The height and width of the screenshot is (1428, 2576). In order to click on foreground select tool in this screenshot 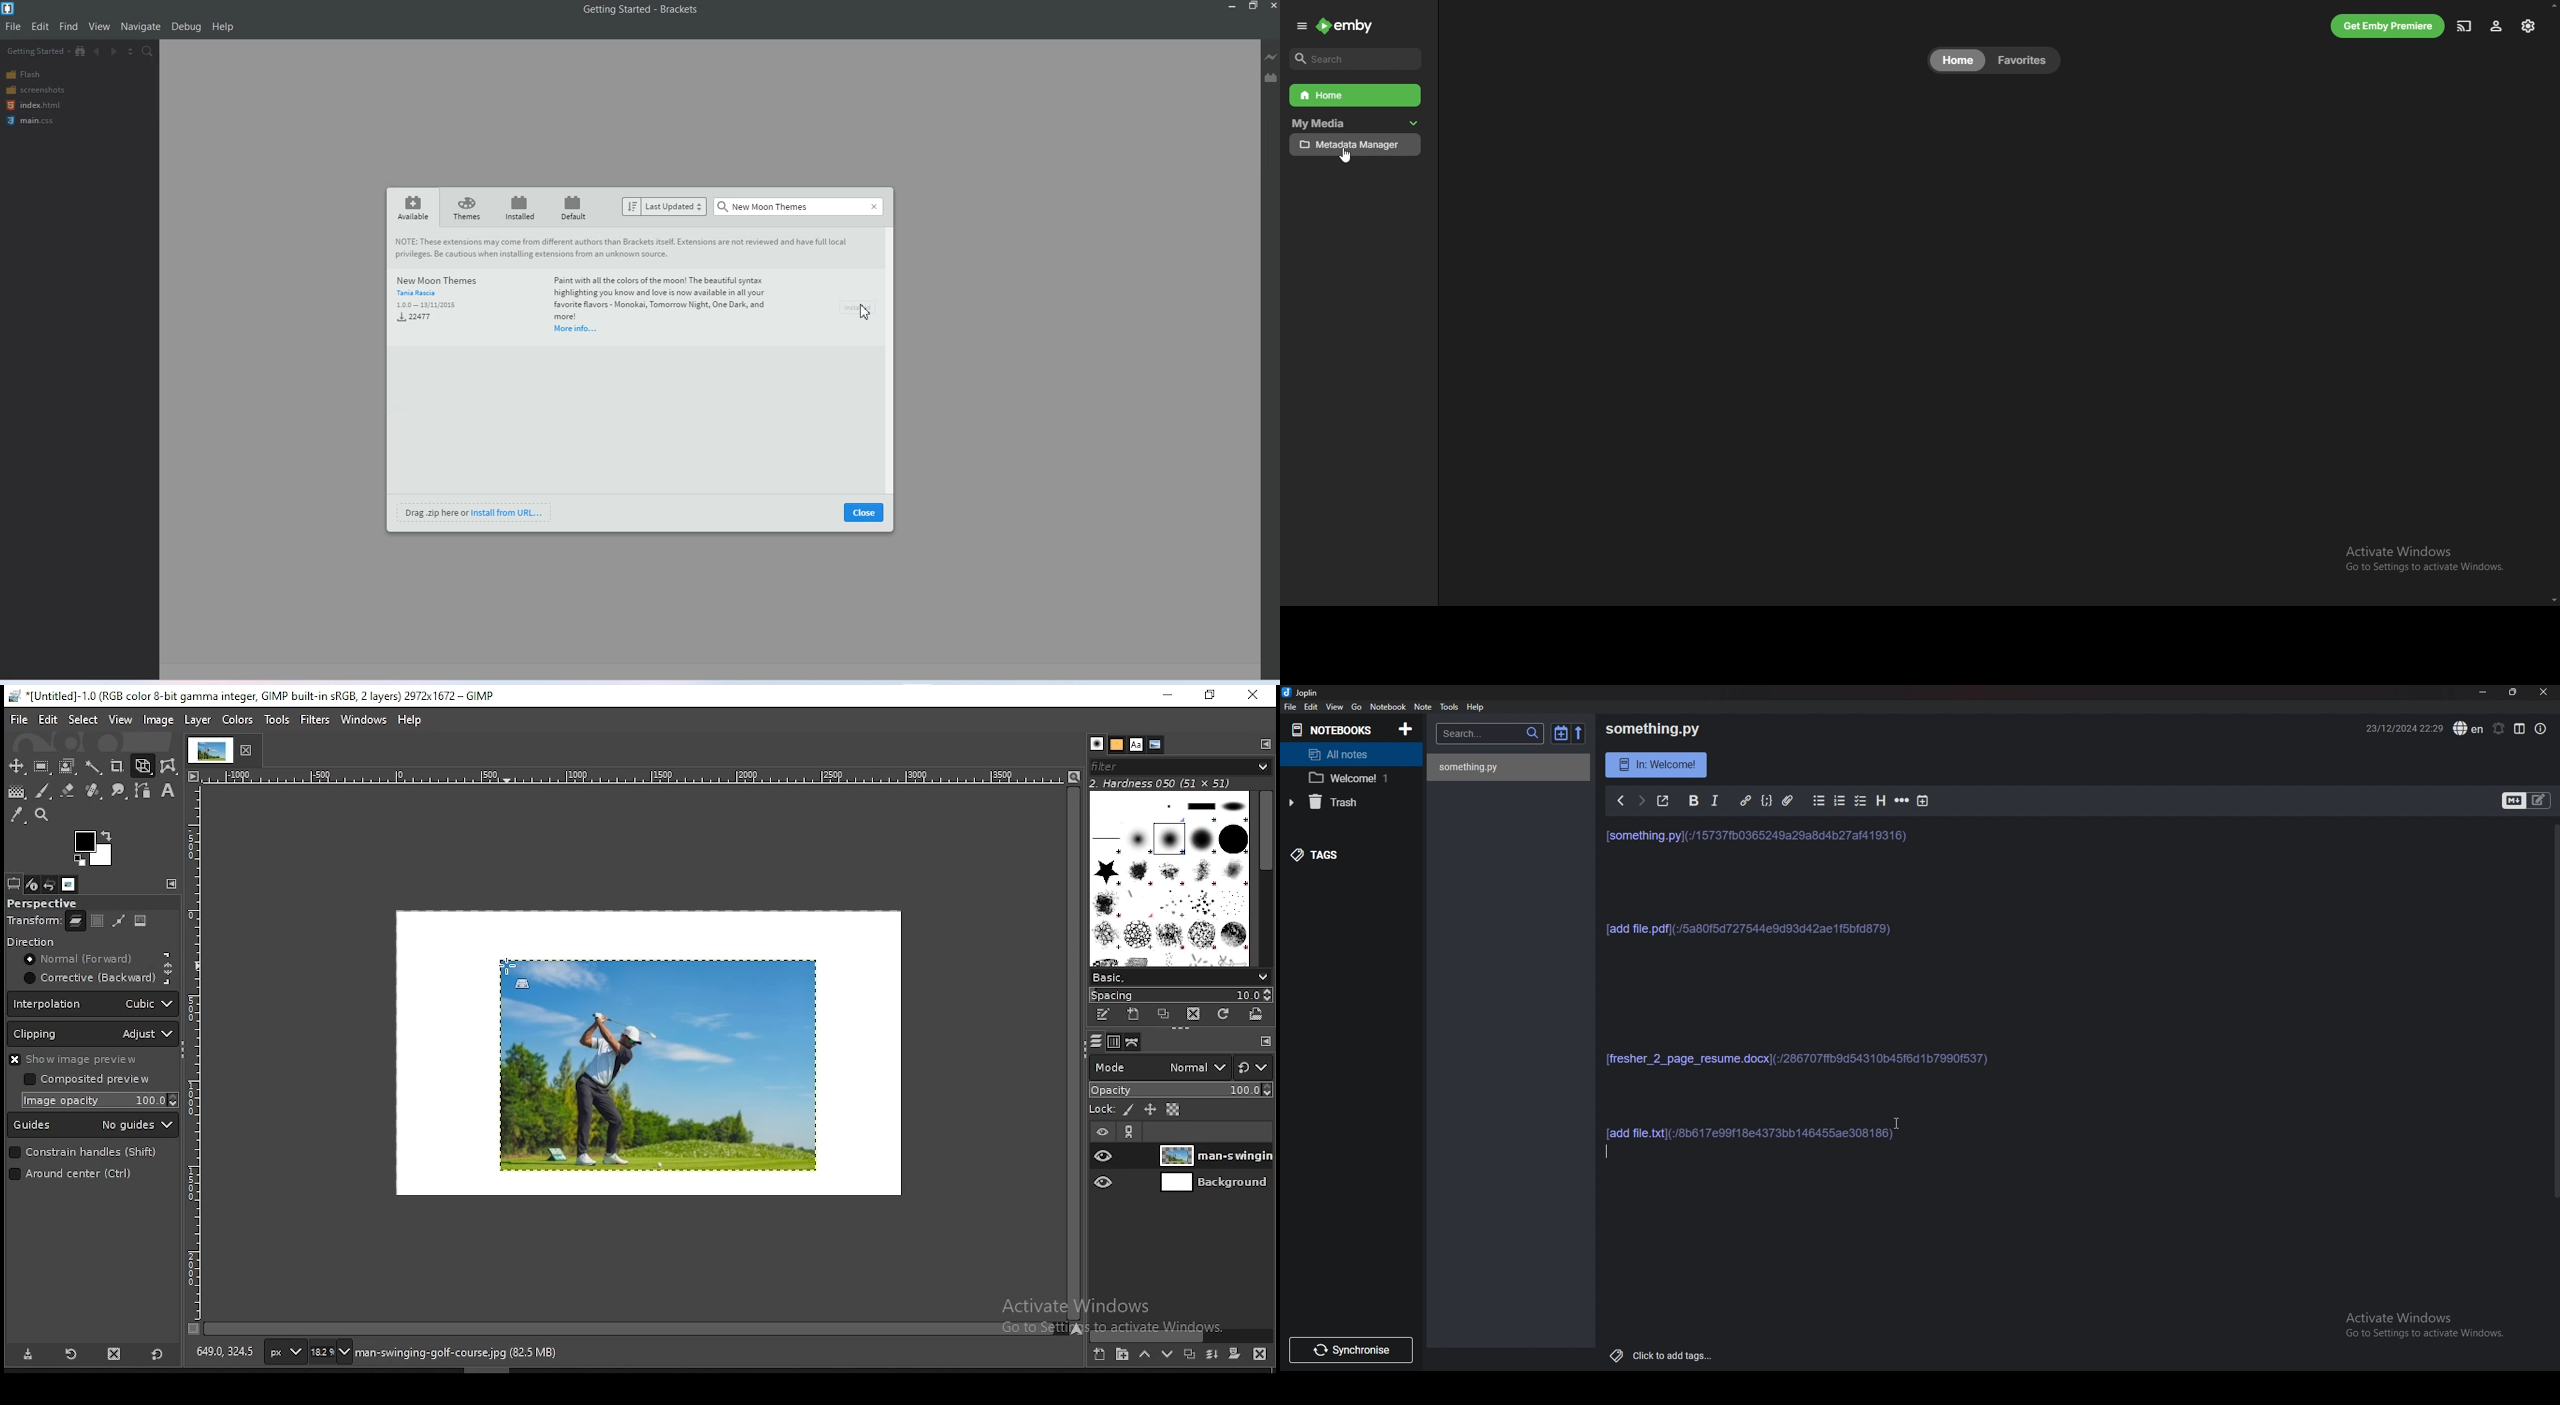, I will do `click(68, 767)`.